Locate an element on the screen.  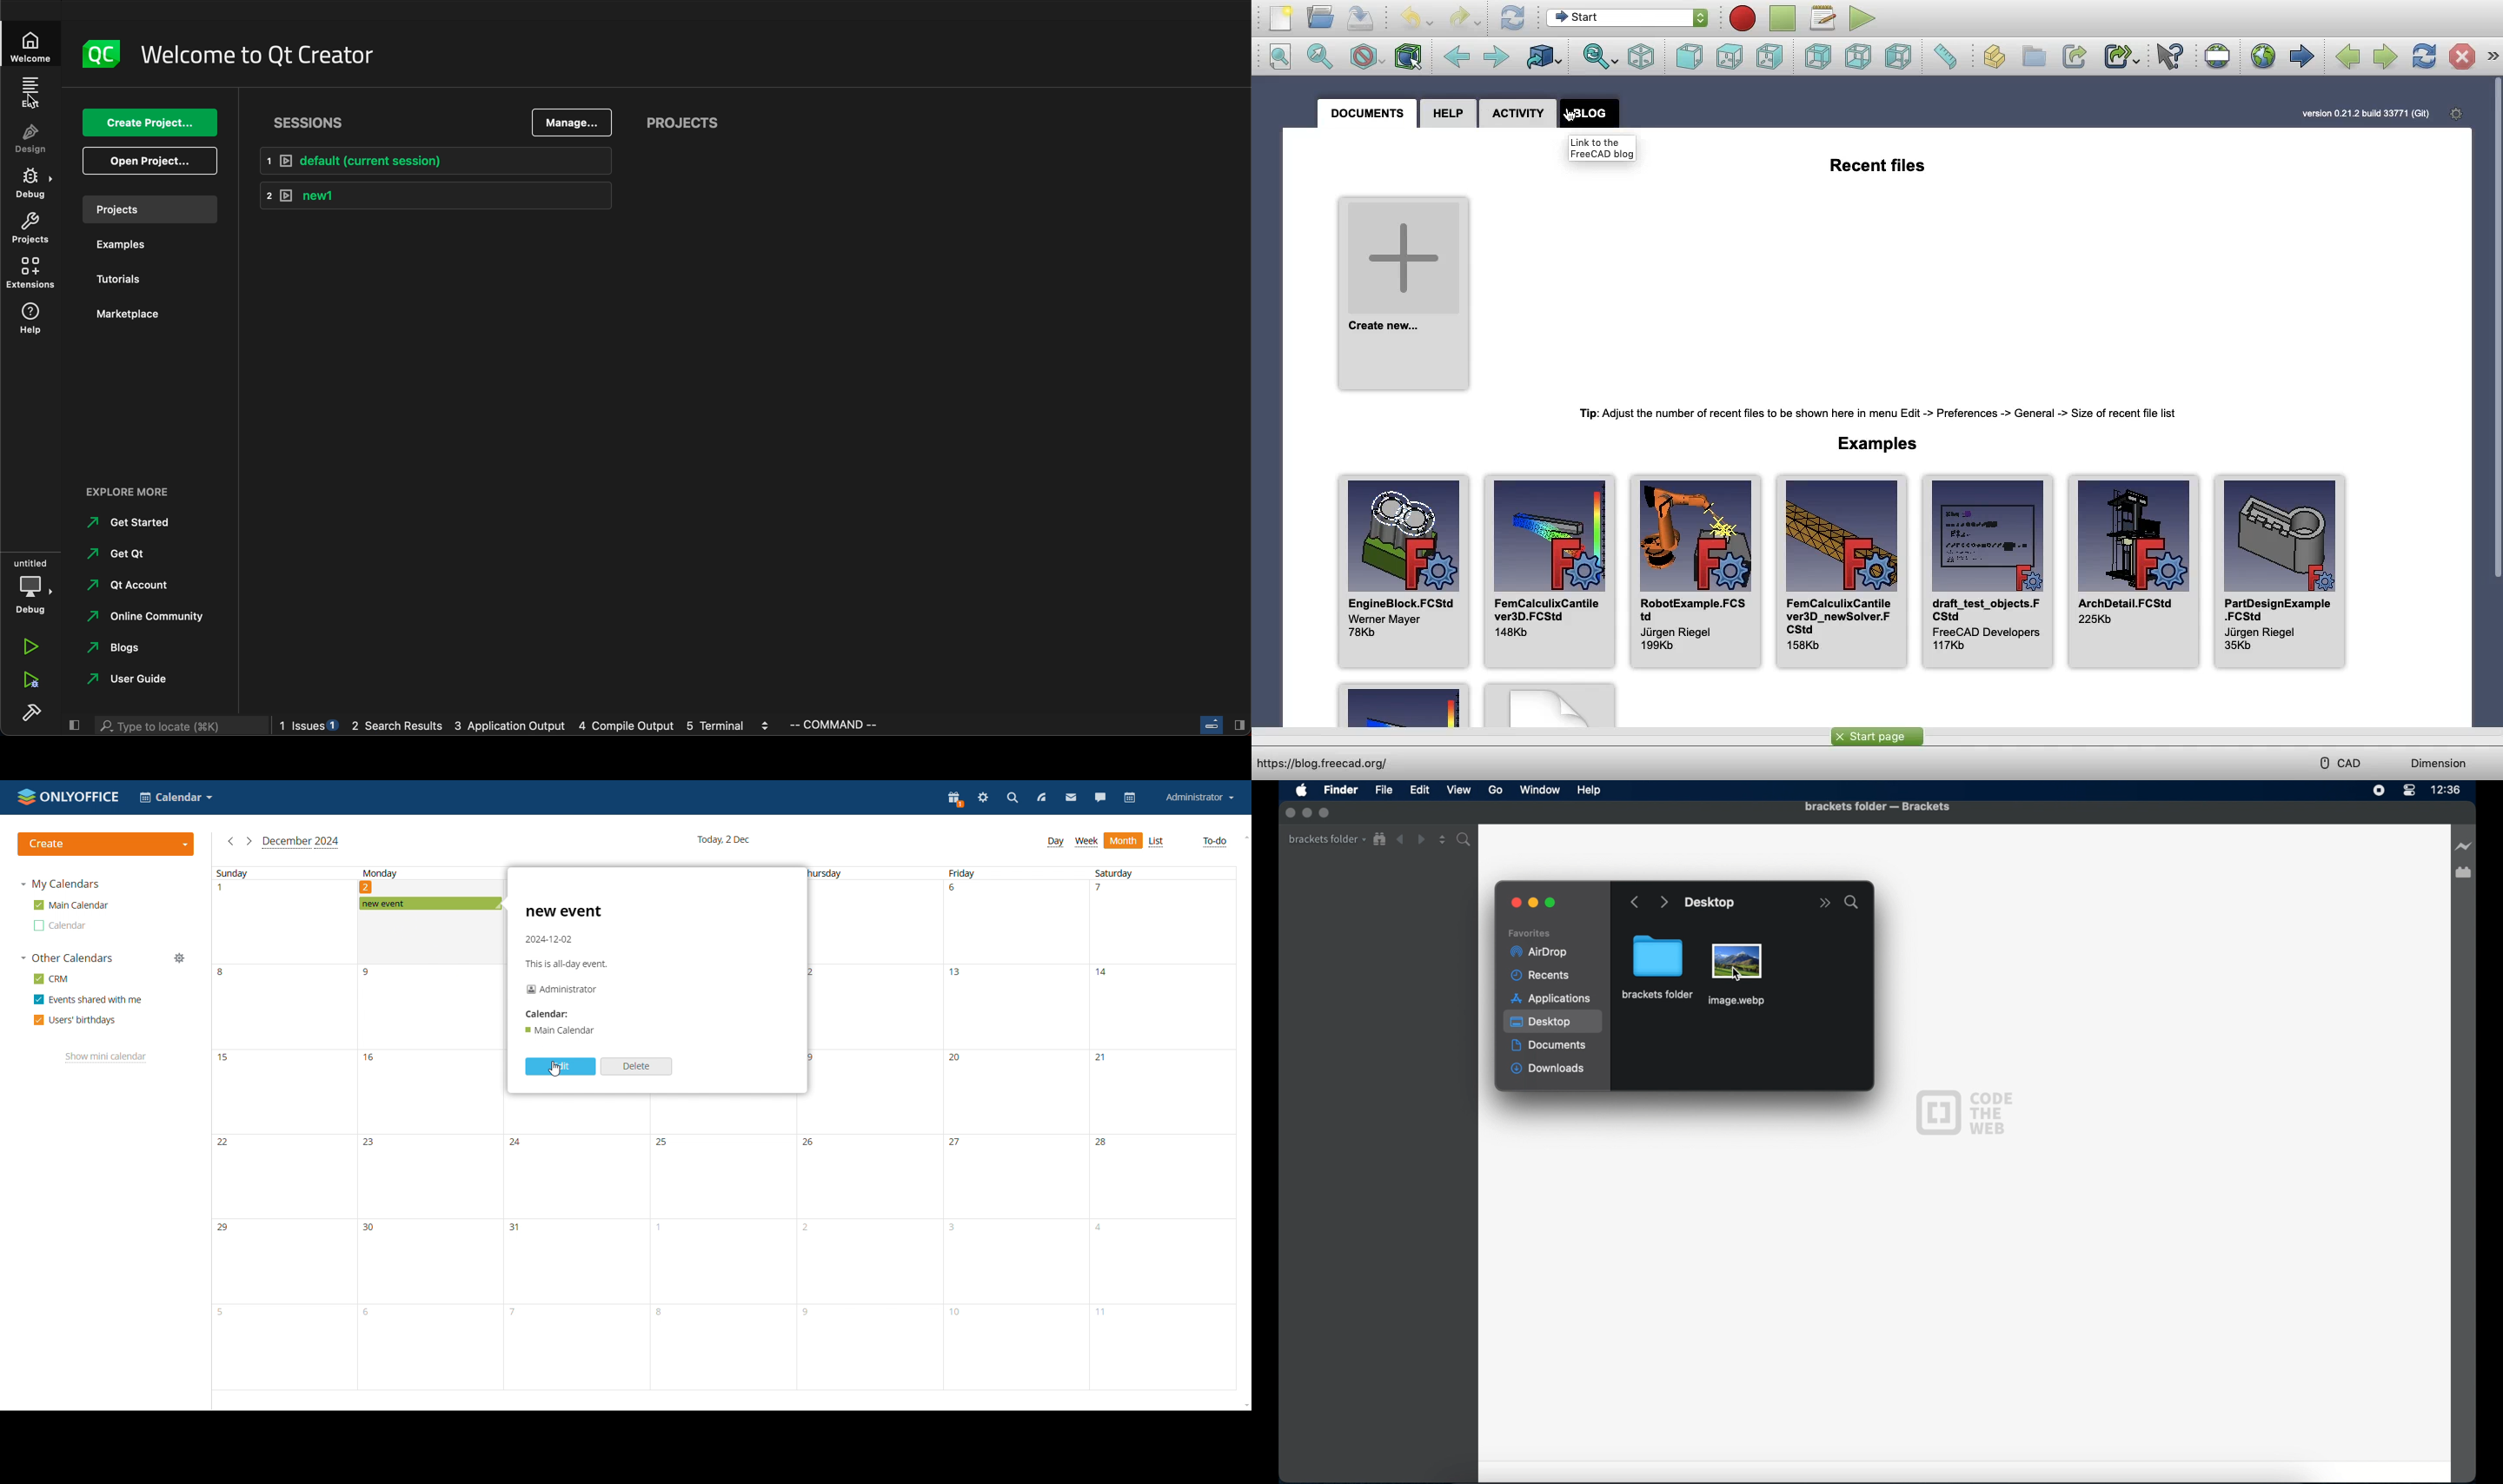
Go Forward is located at coordinates (1493, 56).